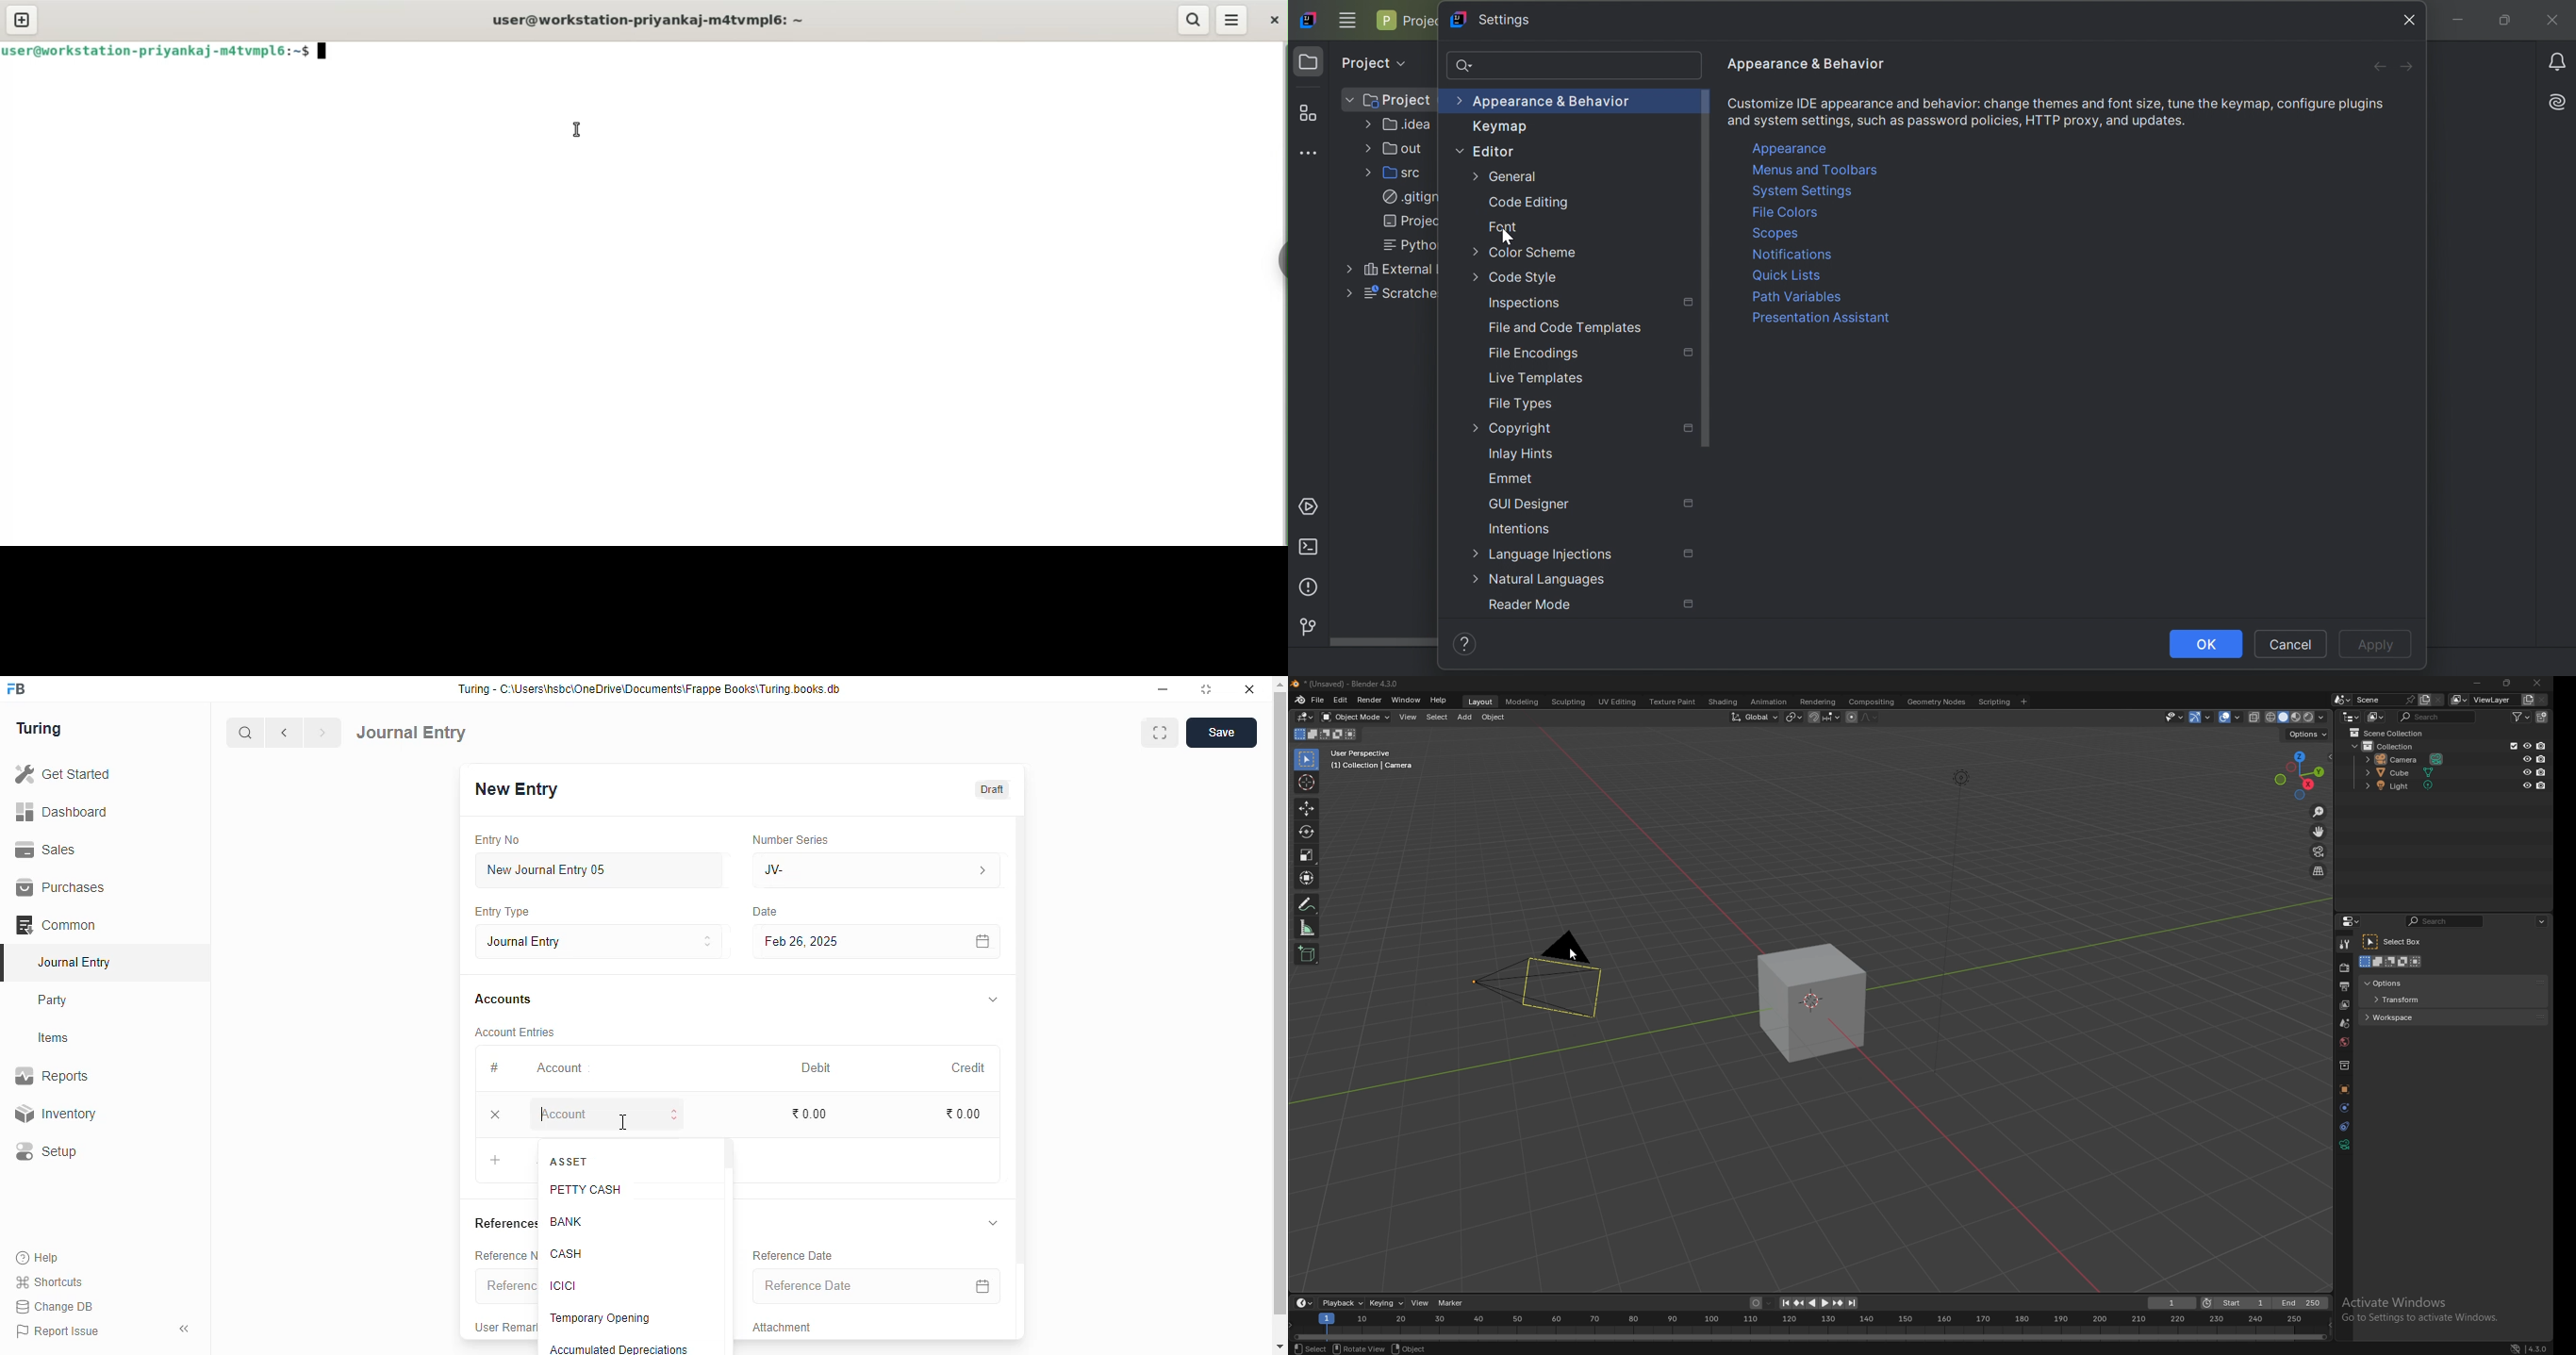  I want to click on filter, so click(2522, 718).